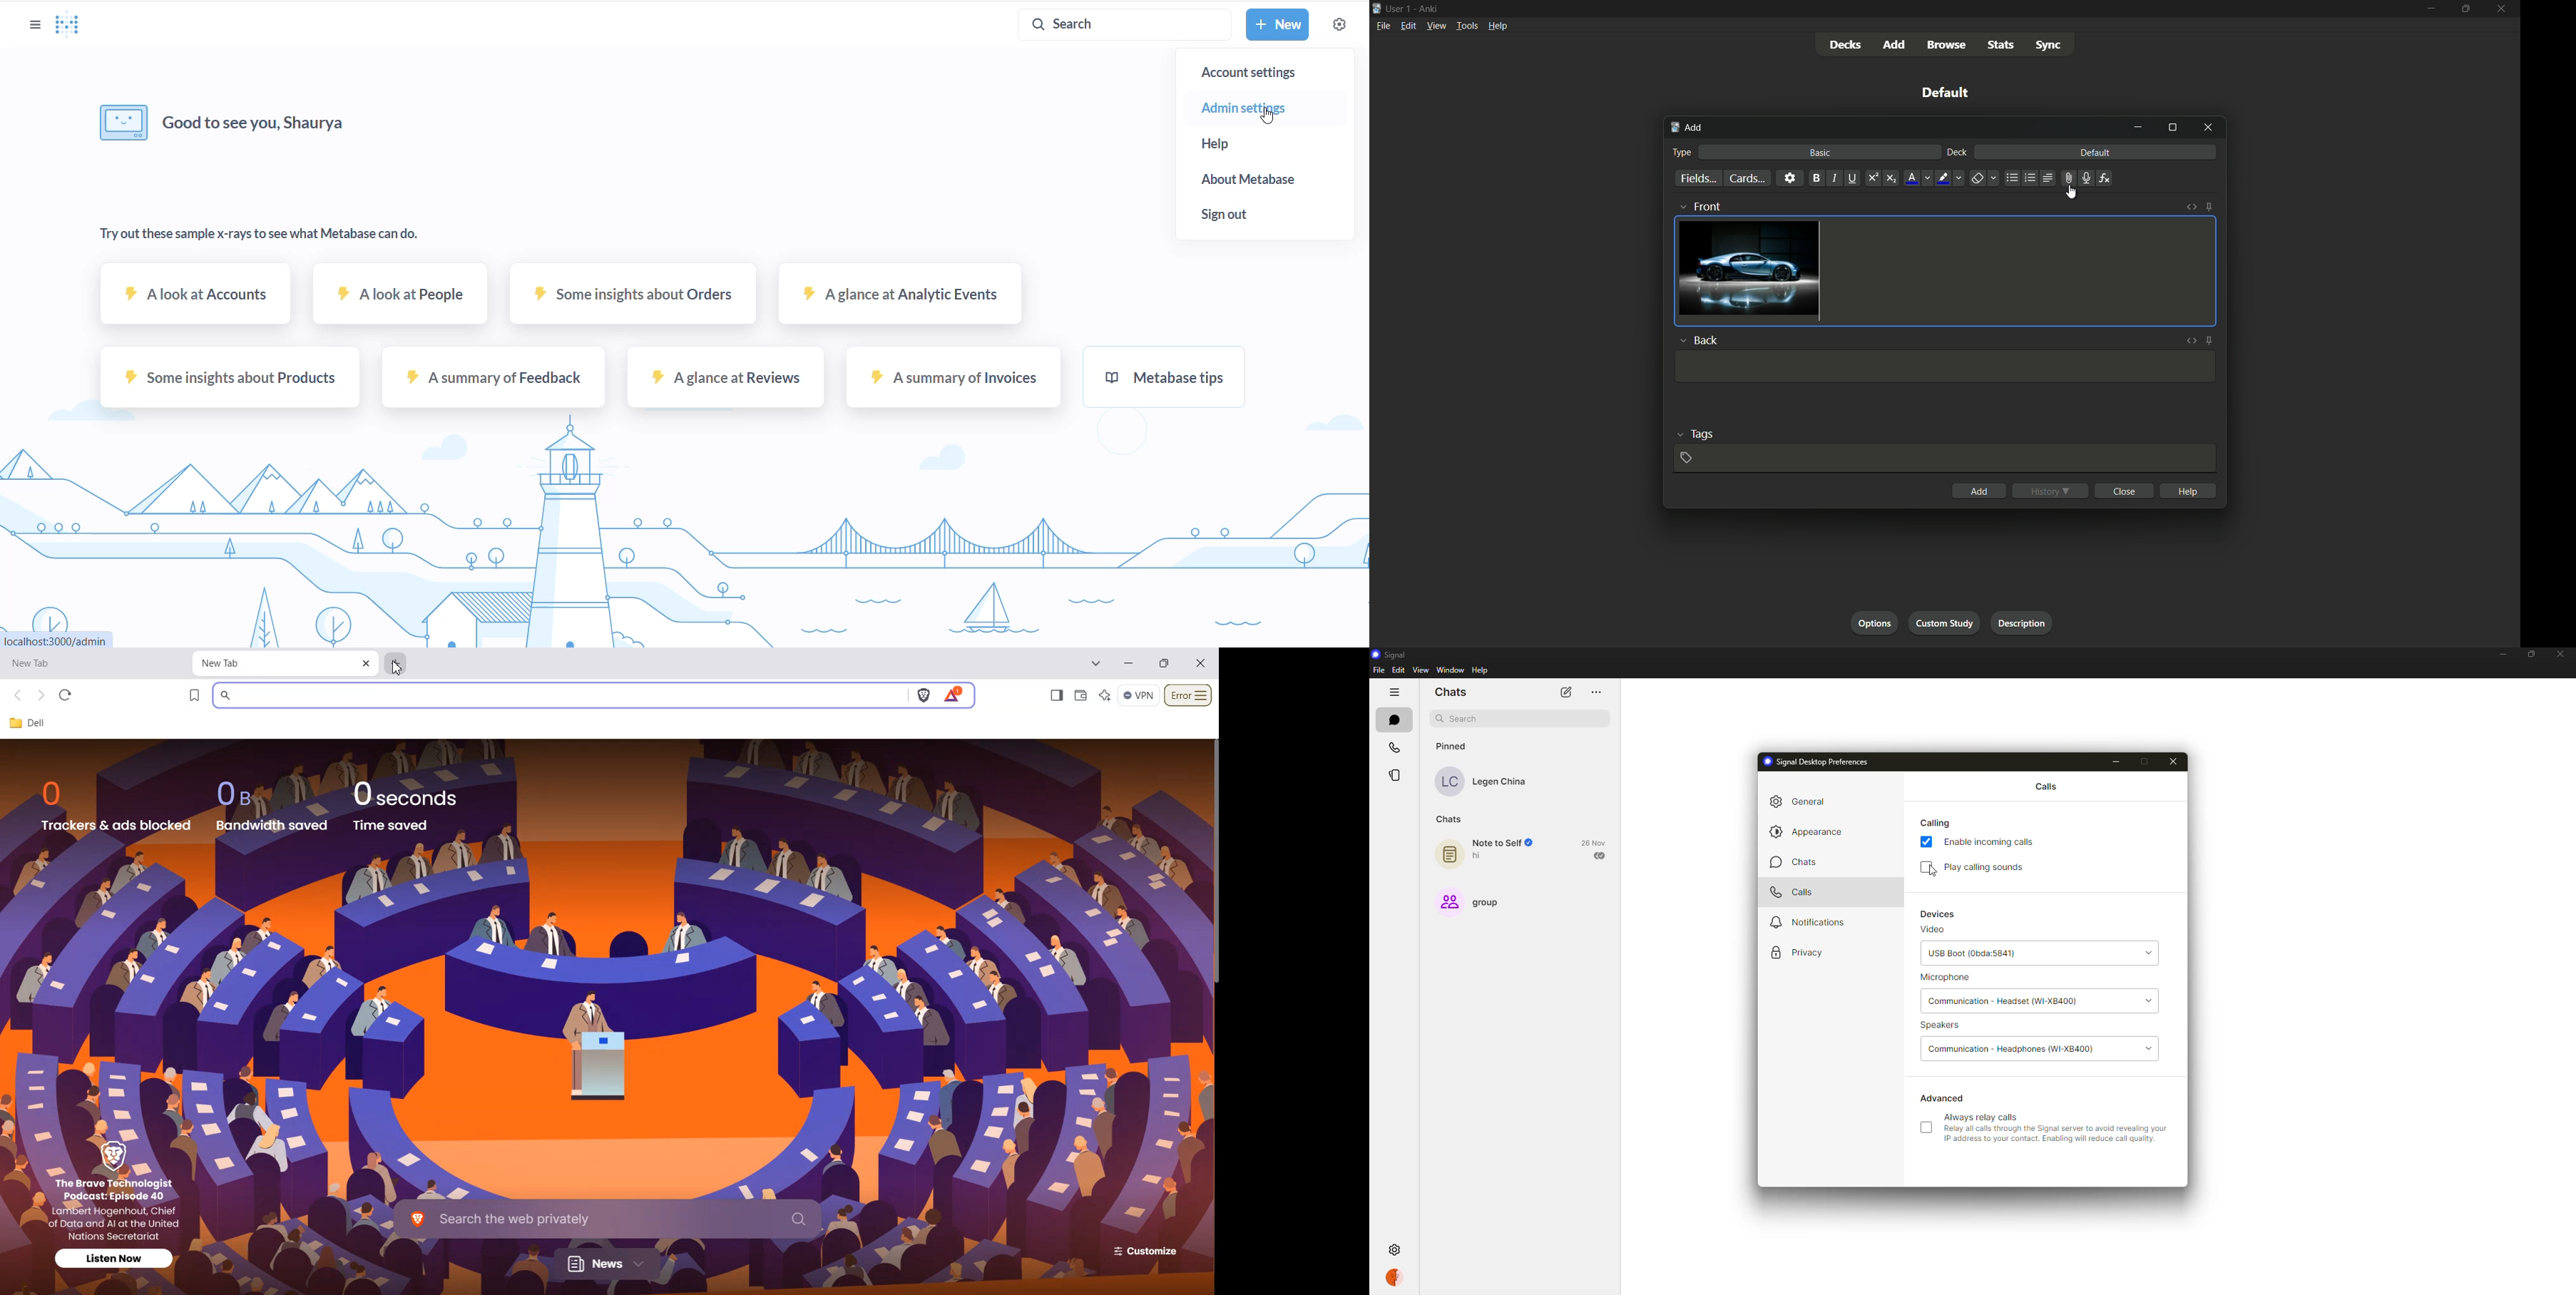 This screenshot has height=1316, width=2576. Describe the element at coordinates (2013, 178) in the screenshot. I see `unordered list` at that location.